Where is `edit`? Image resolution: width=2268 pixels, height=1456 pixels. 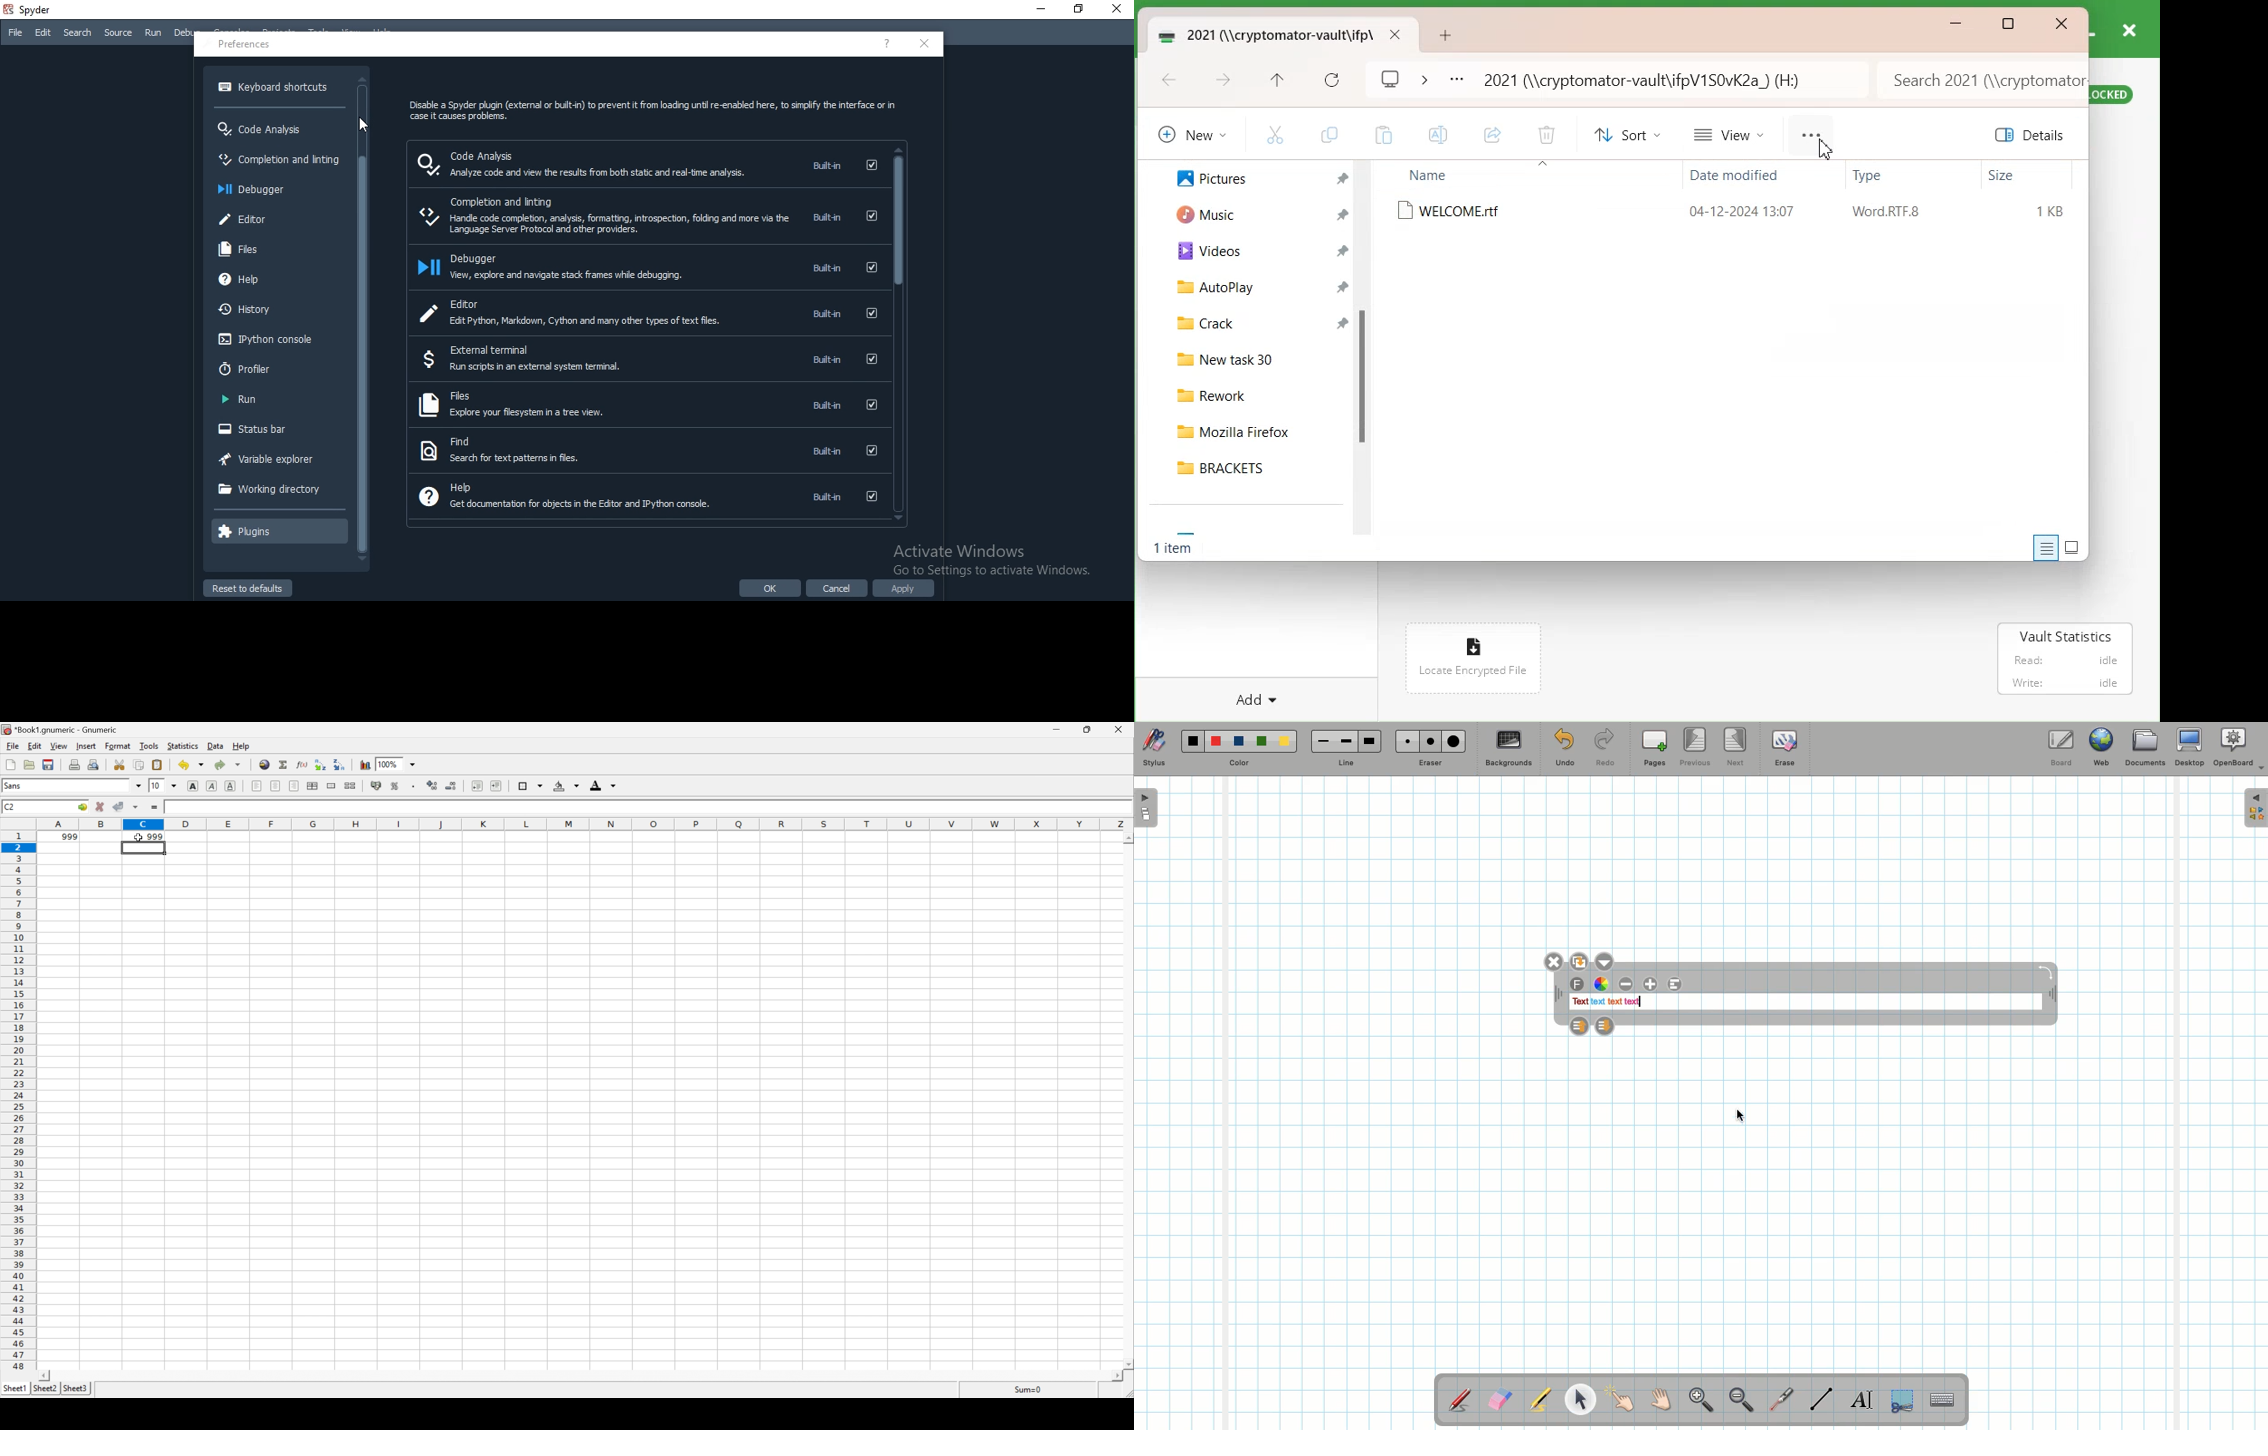
edit is located at coordinates (35, 746).